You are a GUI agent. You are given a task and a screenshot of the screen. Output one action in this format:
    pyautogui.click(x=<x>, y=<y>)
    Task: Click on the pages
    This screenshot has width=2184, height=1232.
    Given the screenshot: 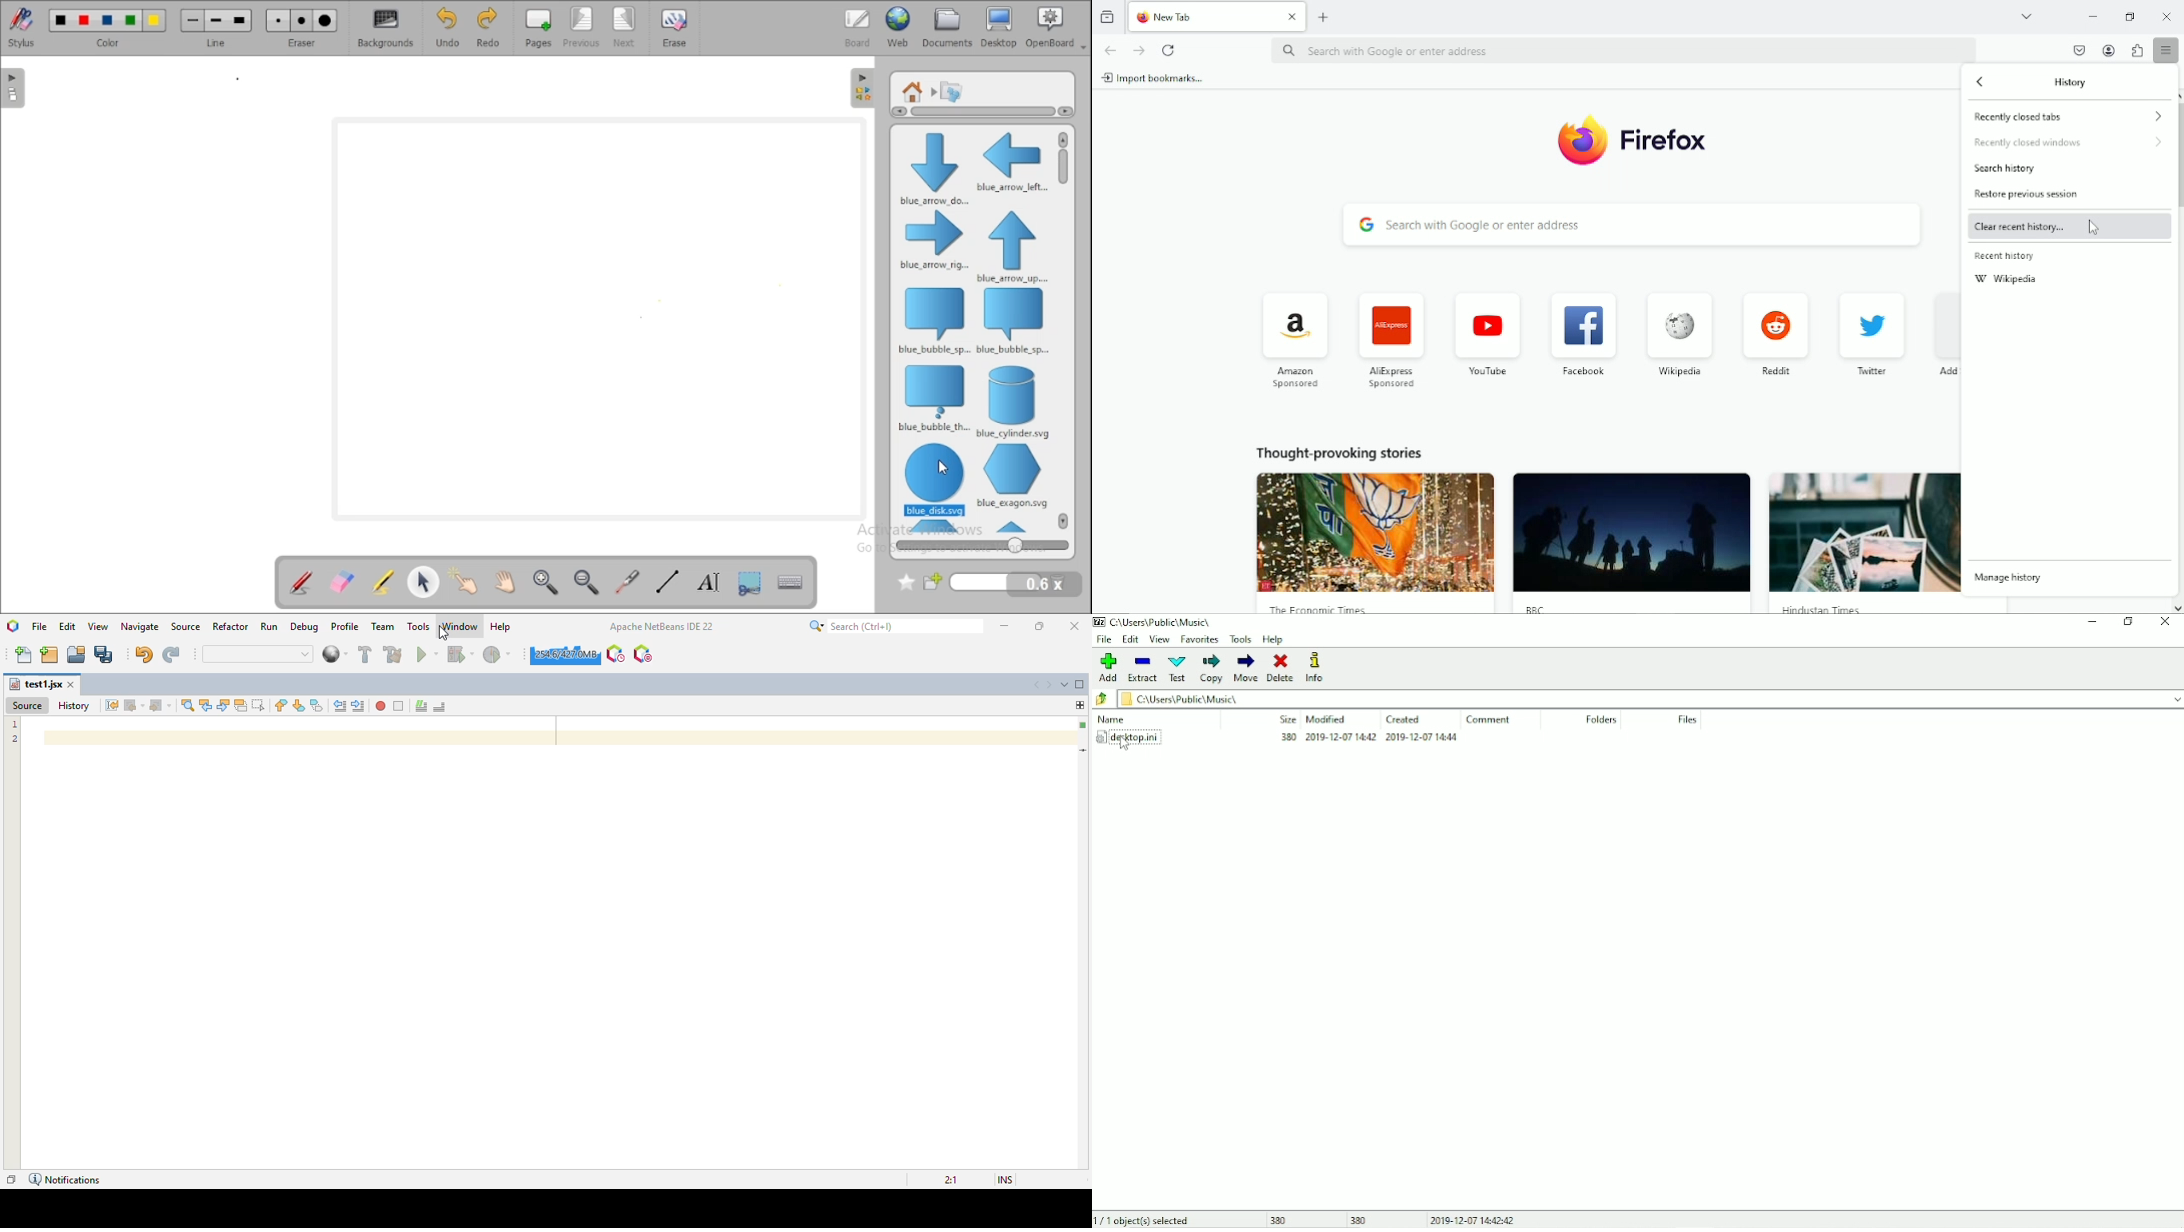 What is the action you would take?
    pyautogui.click(x=538, y=28)
    